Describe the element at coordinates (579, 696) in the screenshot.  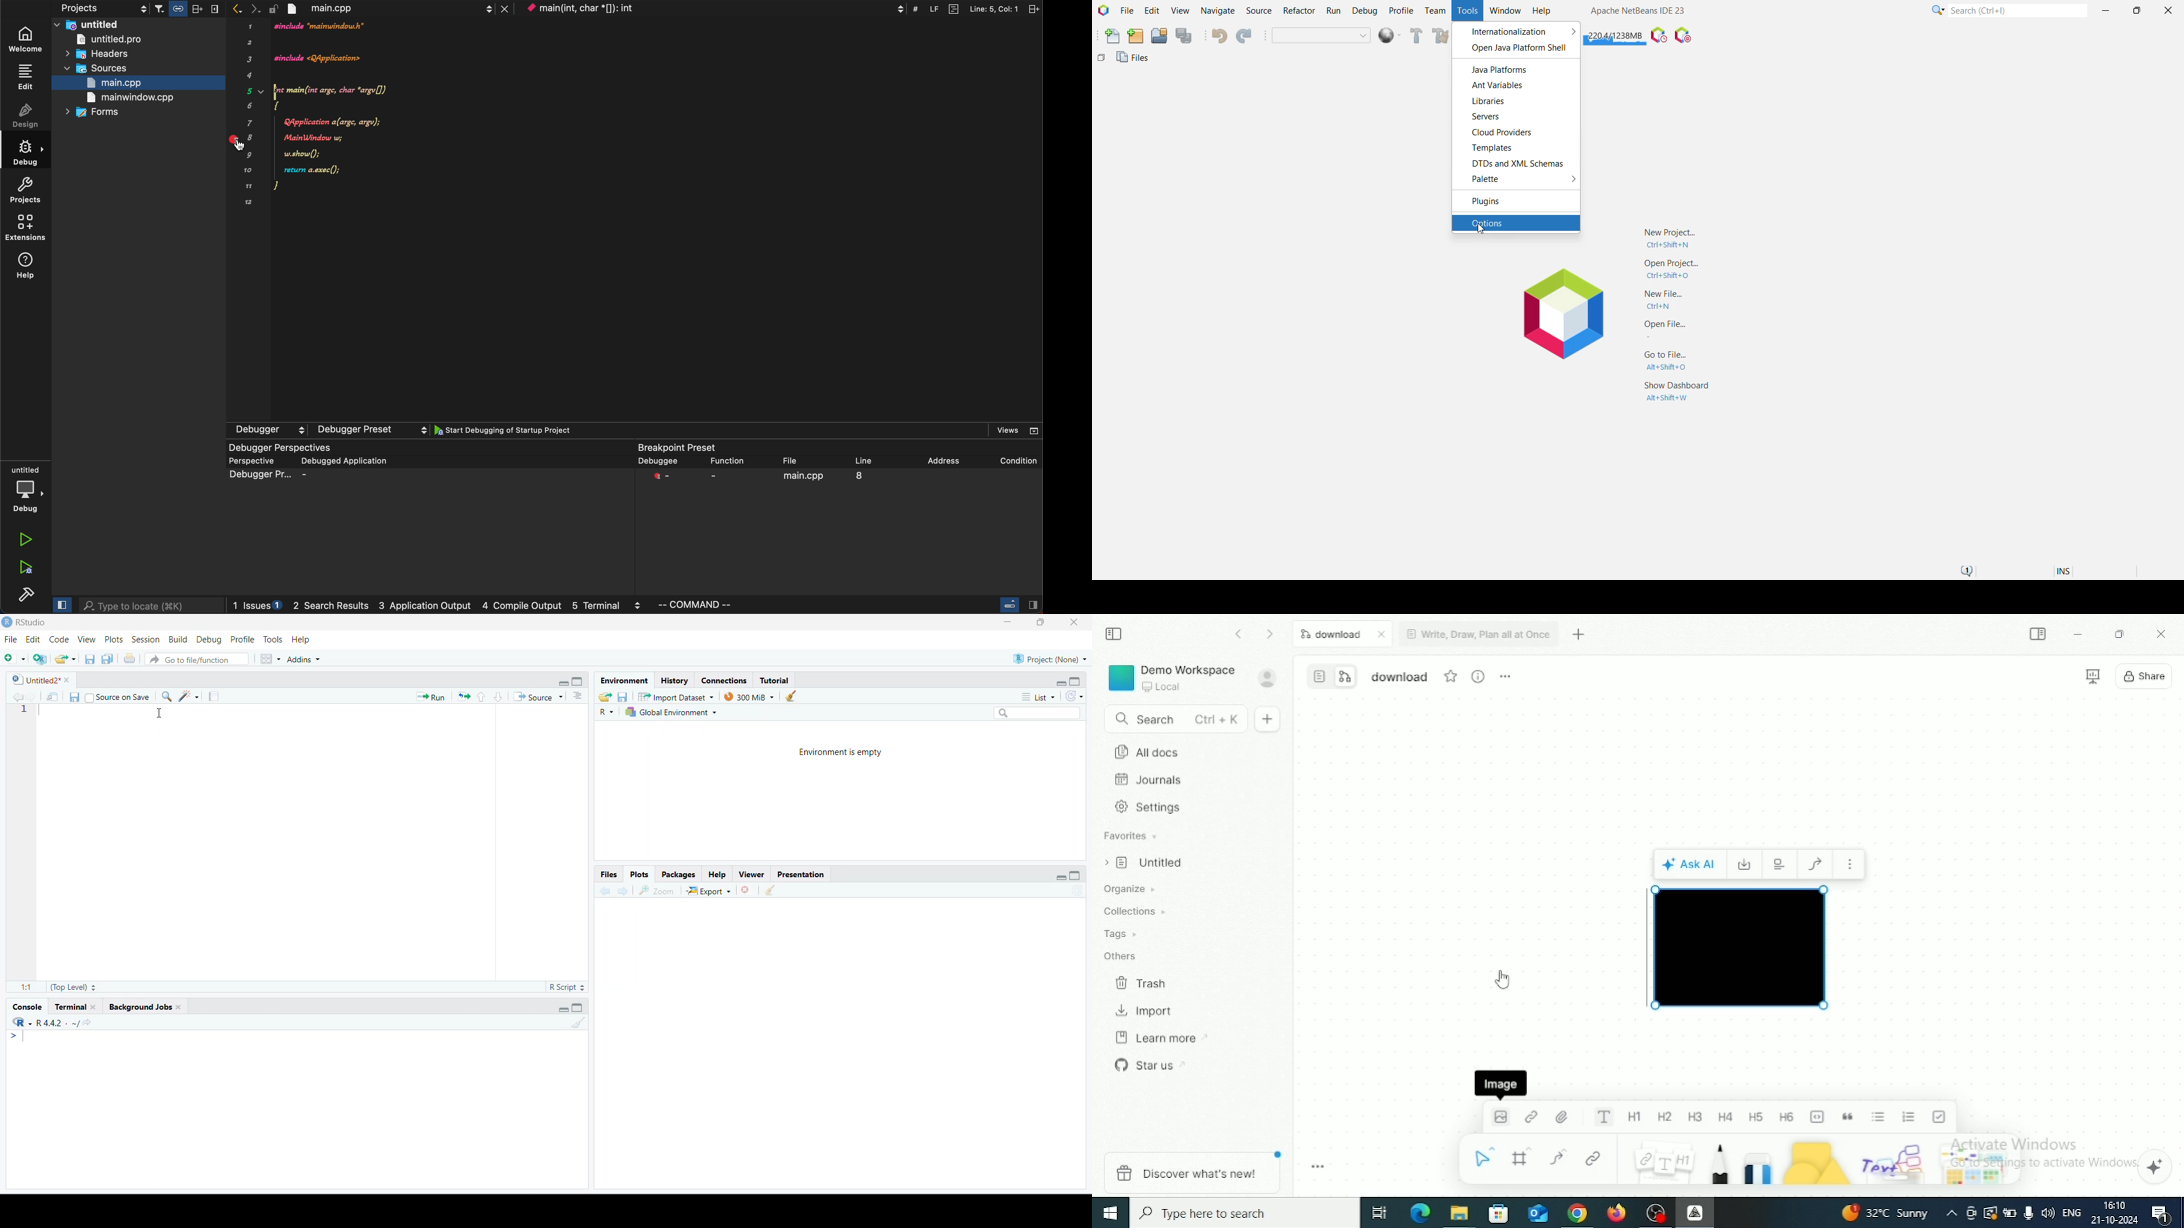
I see `show document outline` at that location.